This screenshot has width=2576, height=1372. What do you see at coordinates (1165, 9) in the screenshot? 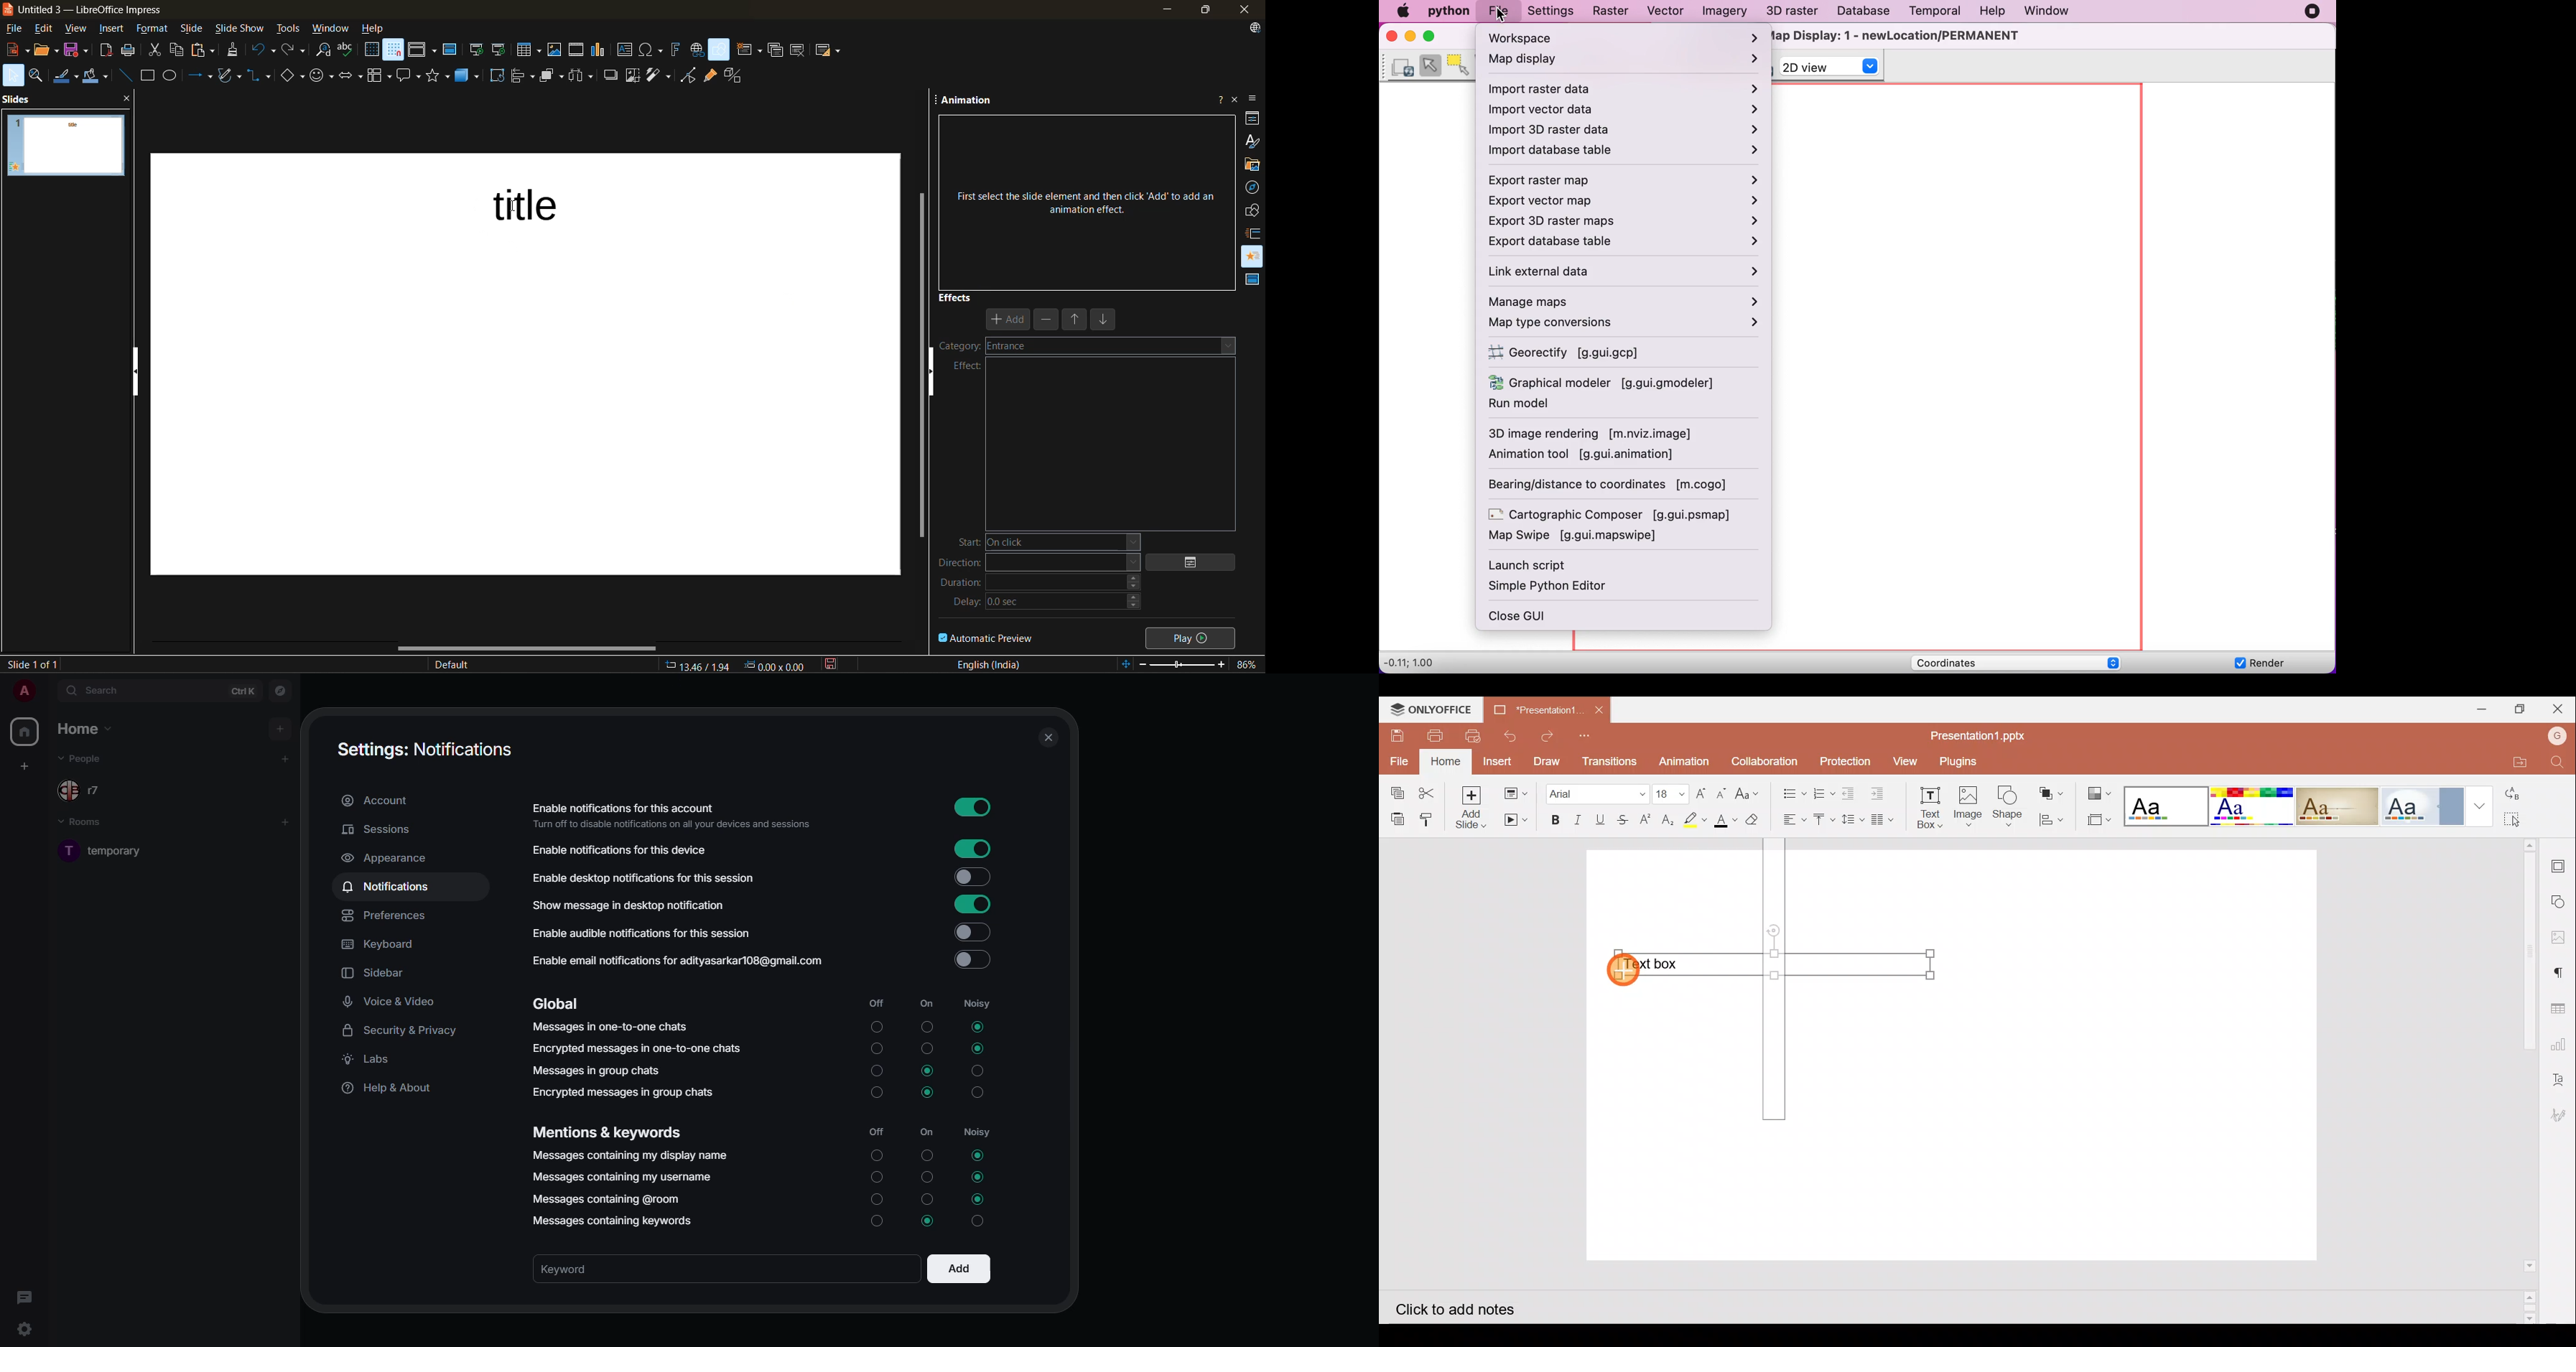
I see `minimize` at bounding box center [1165, 9].